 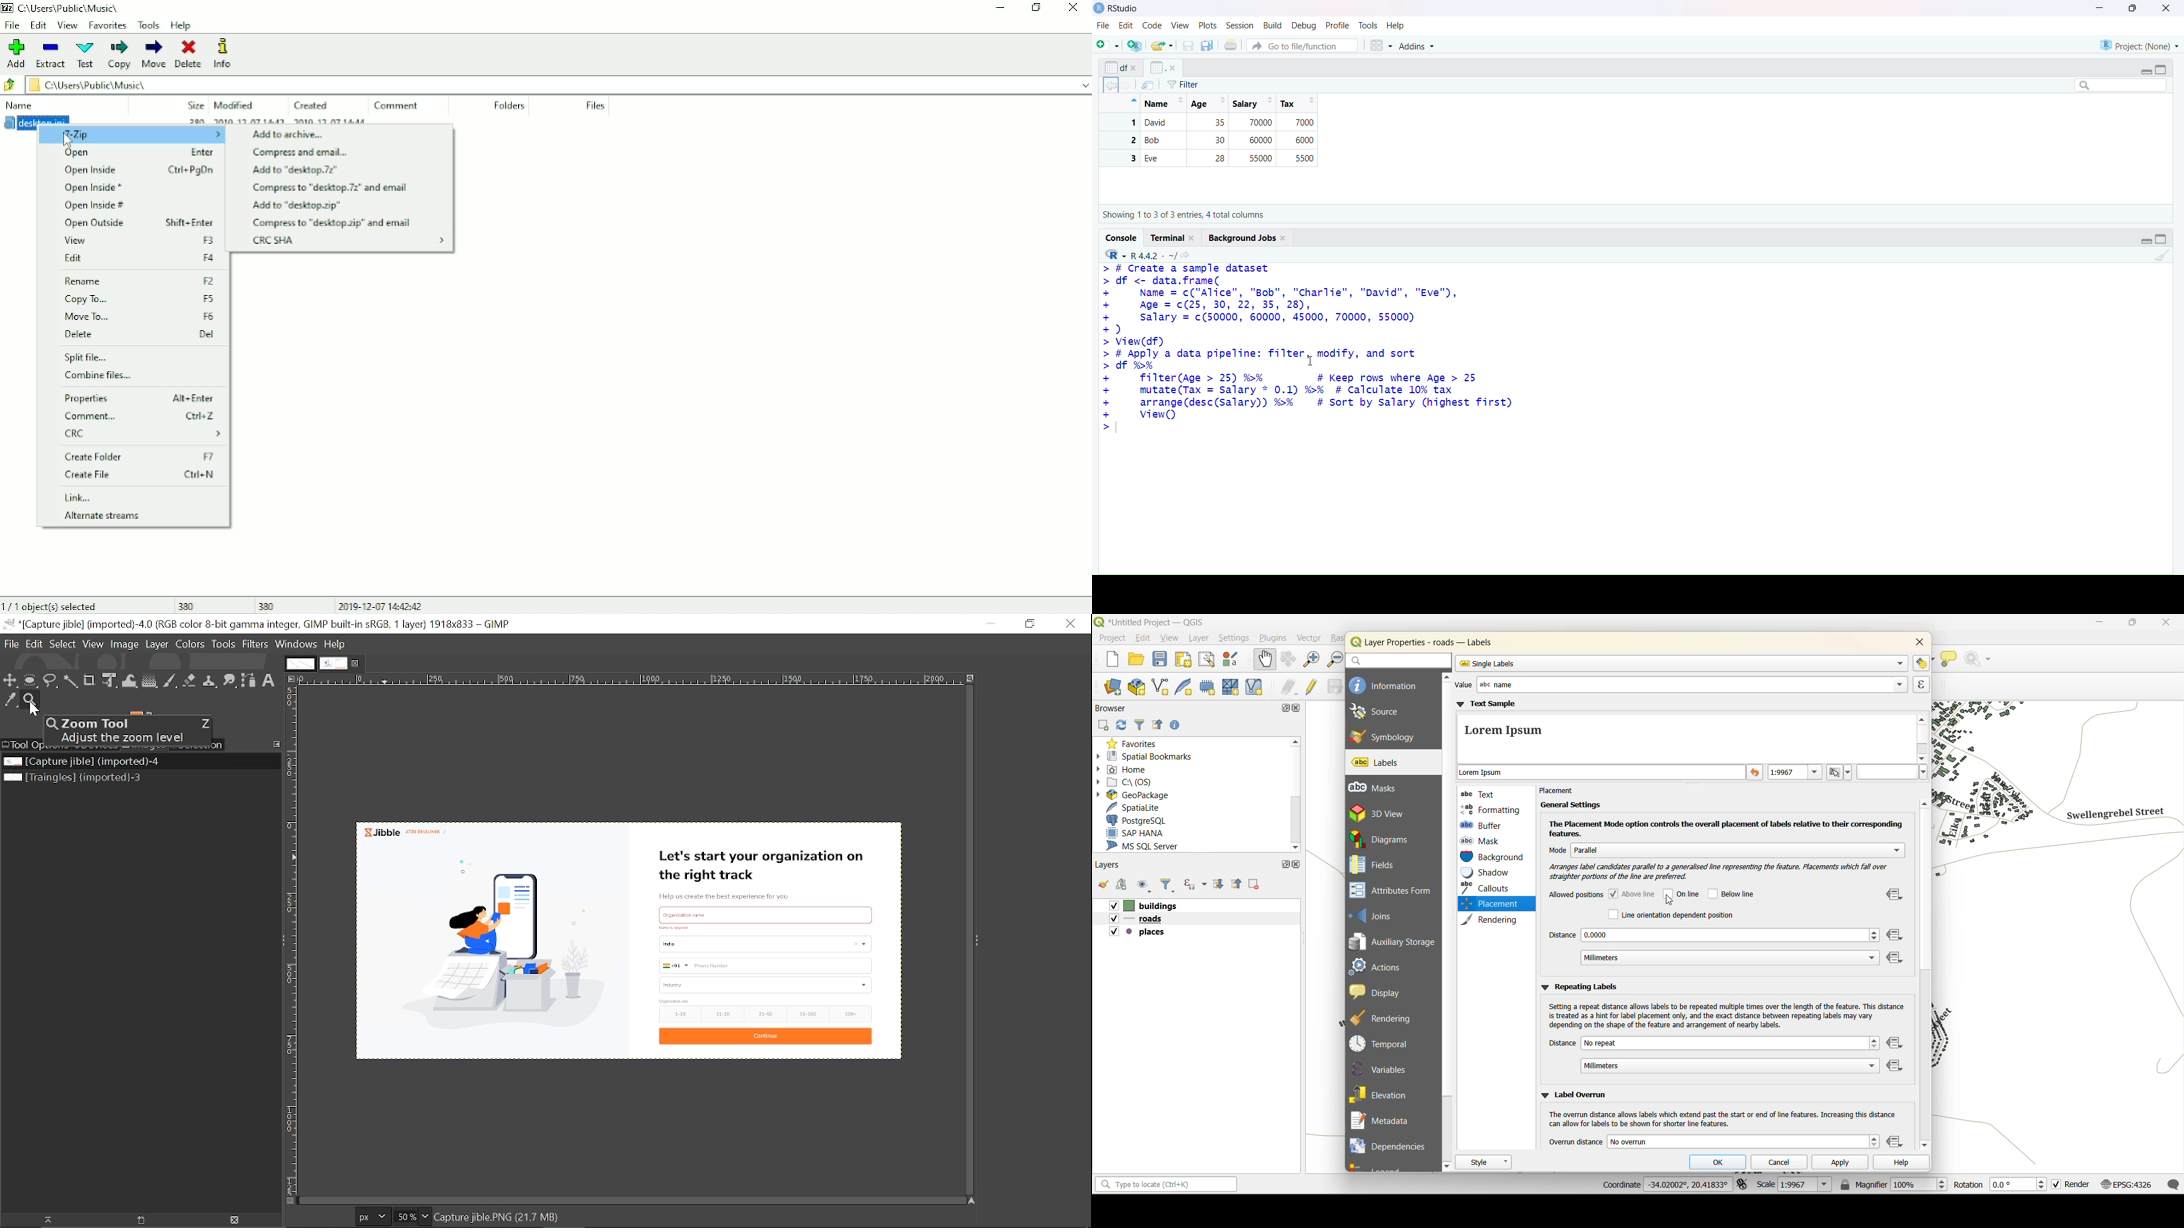 What do you see at coordinates (1289, 305) in the screenshot?
I see `> # create a sample dataset > df <- data.frame(+ Name = c("Alice", "Bob", "Charlie", "David", "Eve"),+ Age = c(25, 30, 22, 35, 28),+ salary = c(50000, 60000, 45000, 70000, 55000)+)>view(df)` at bounding box center [1289, 305].